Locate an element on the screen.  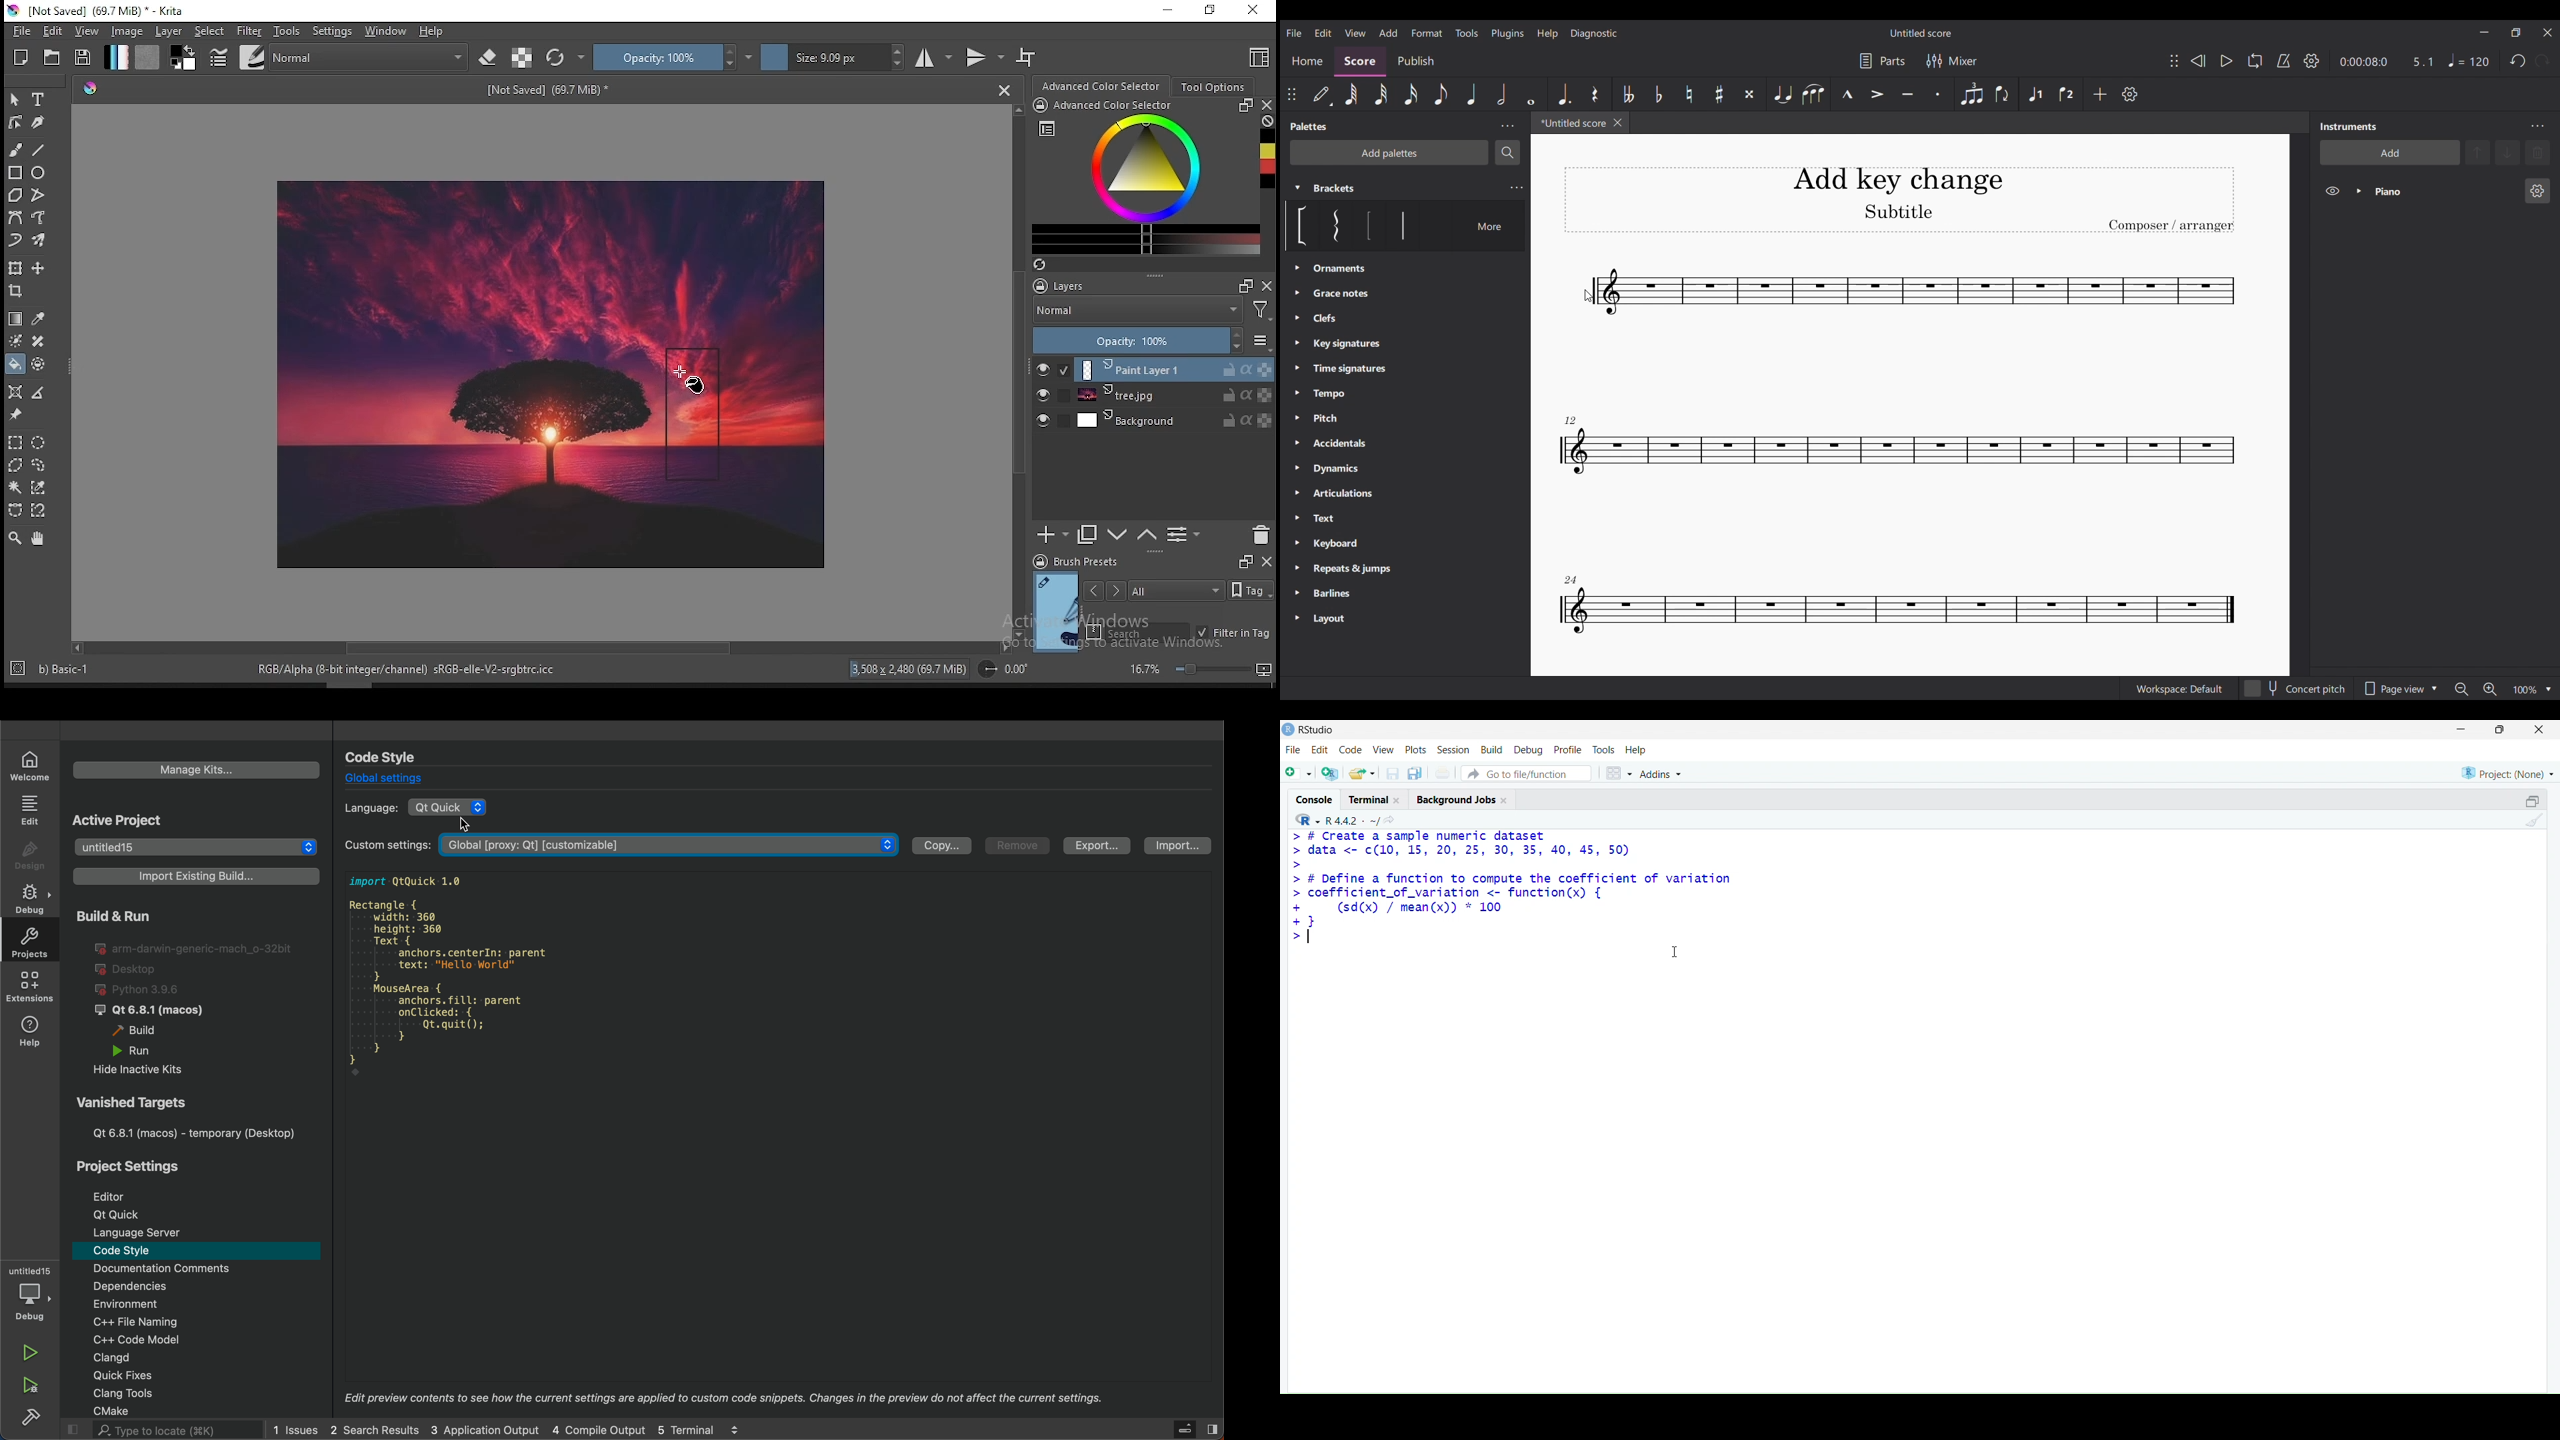
close is located at coordinates (2539, 729).